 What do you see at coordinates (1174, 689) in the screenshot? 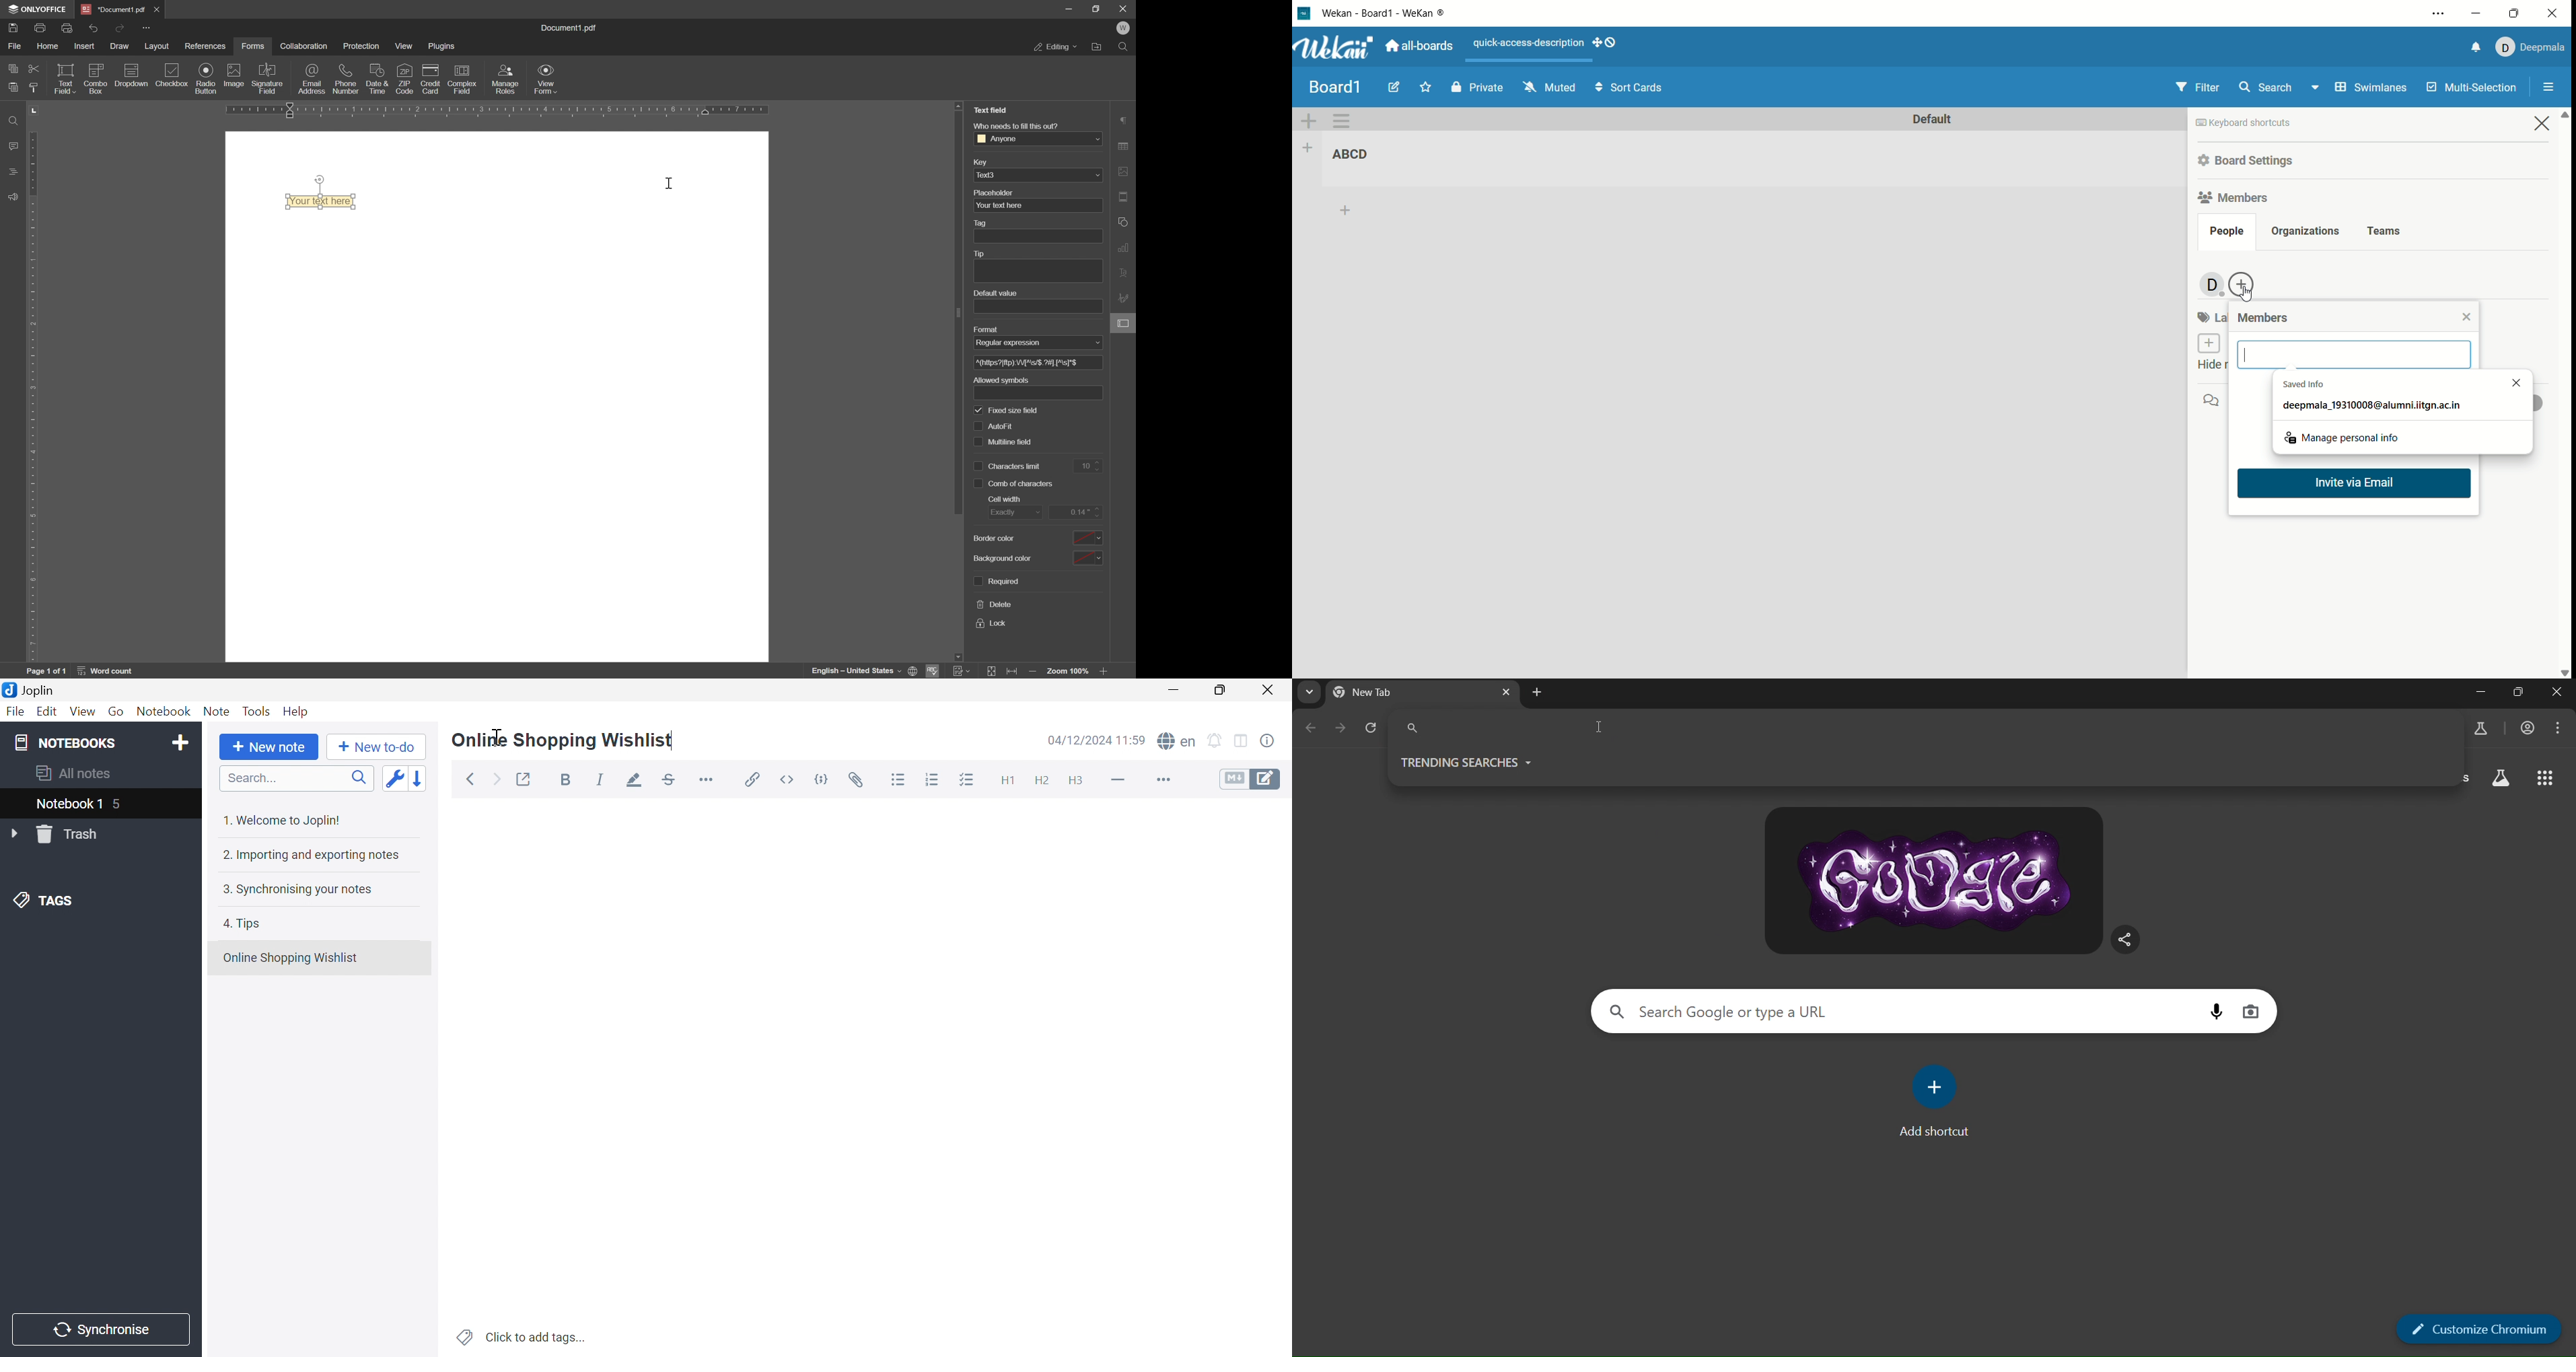
I see `Minimize` at bounding box center [1174, 689].